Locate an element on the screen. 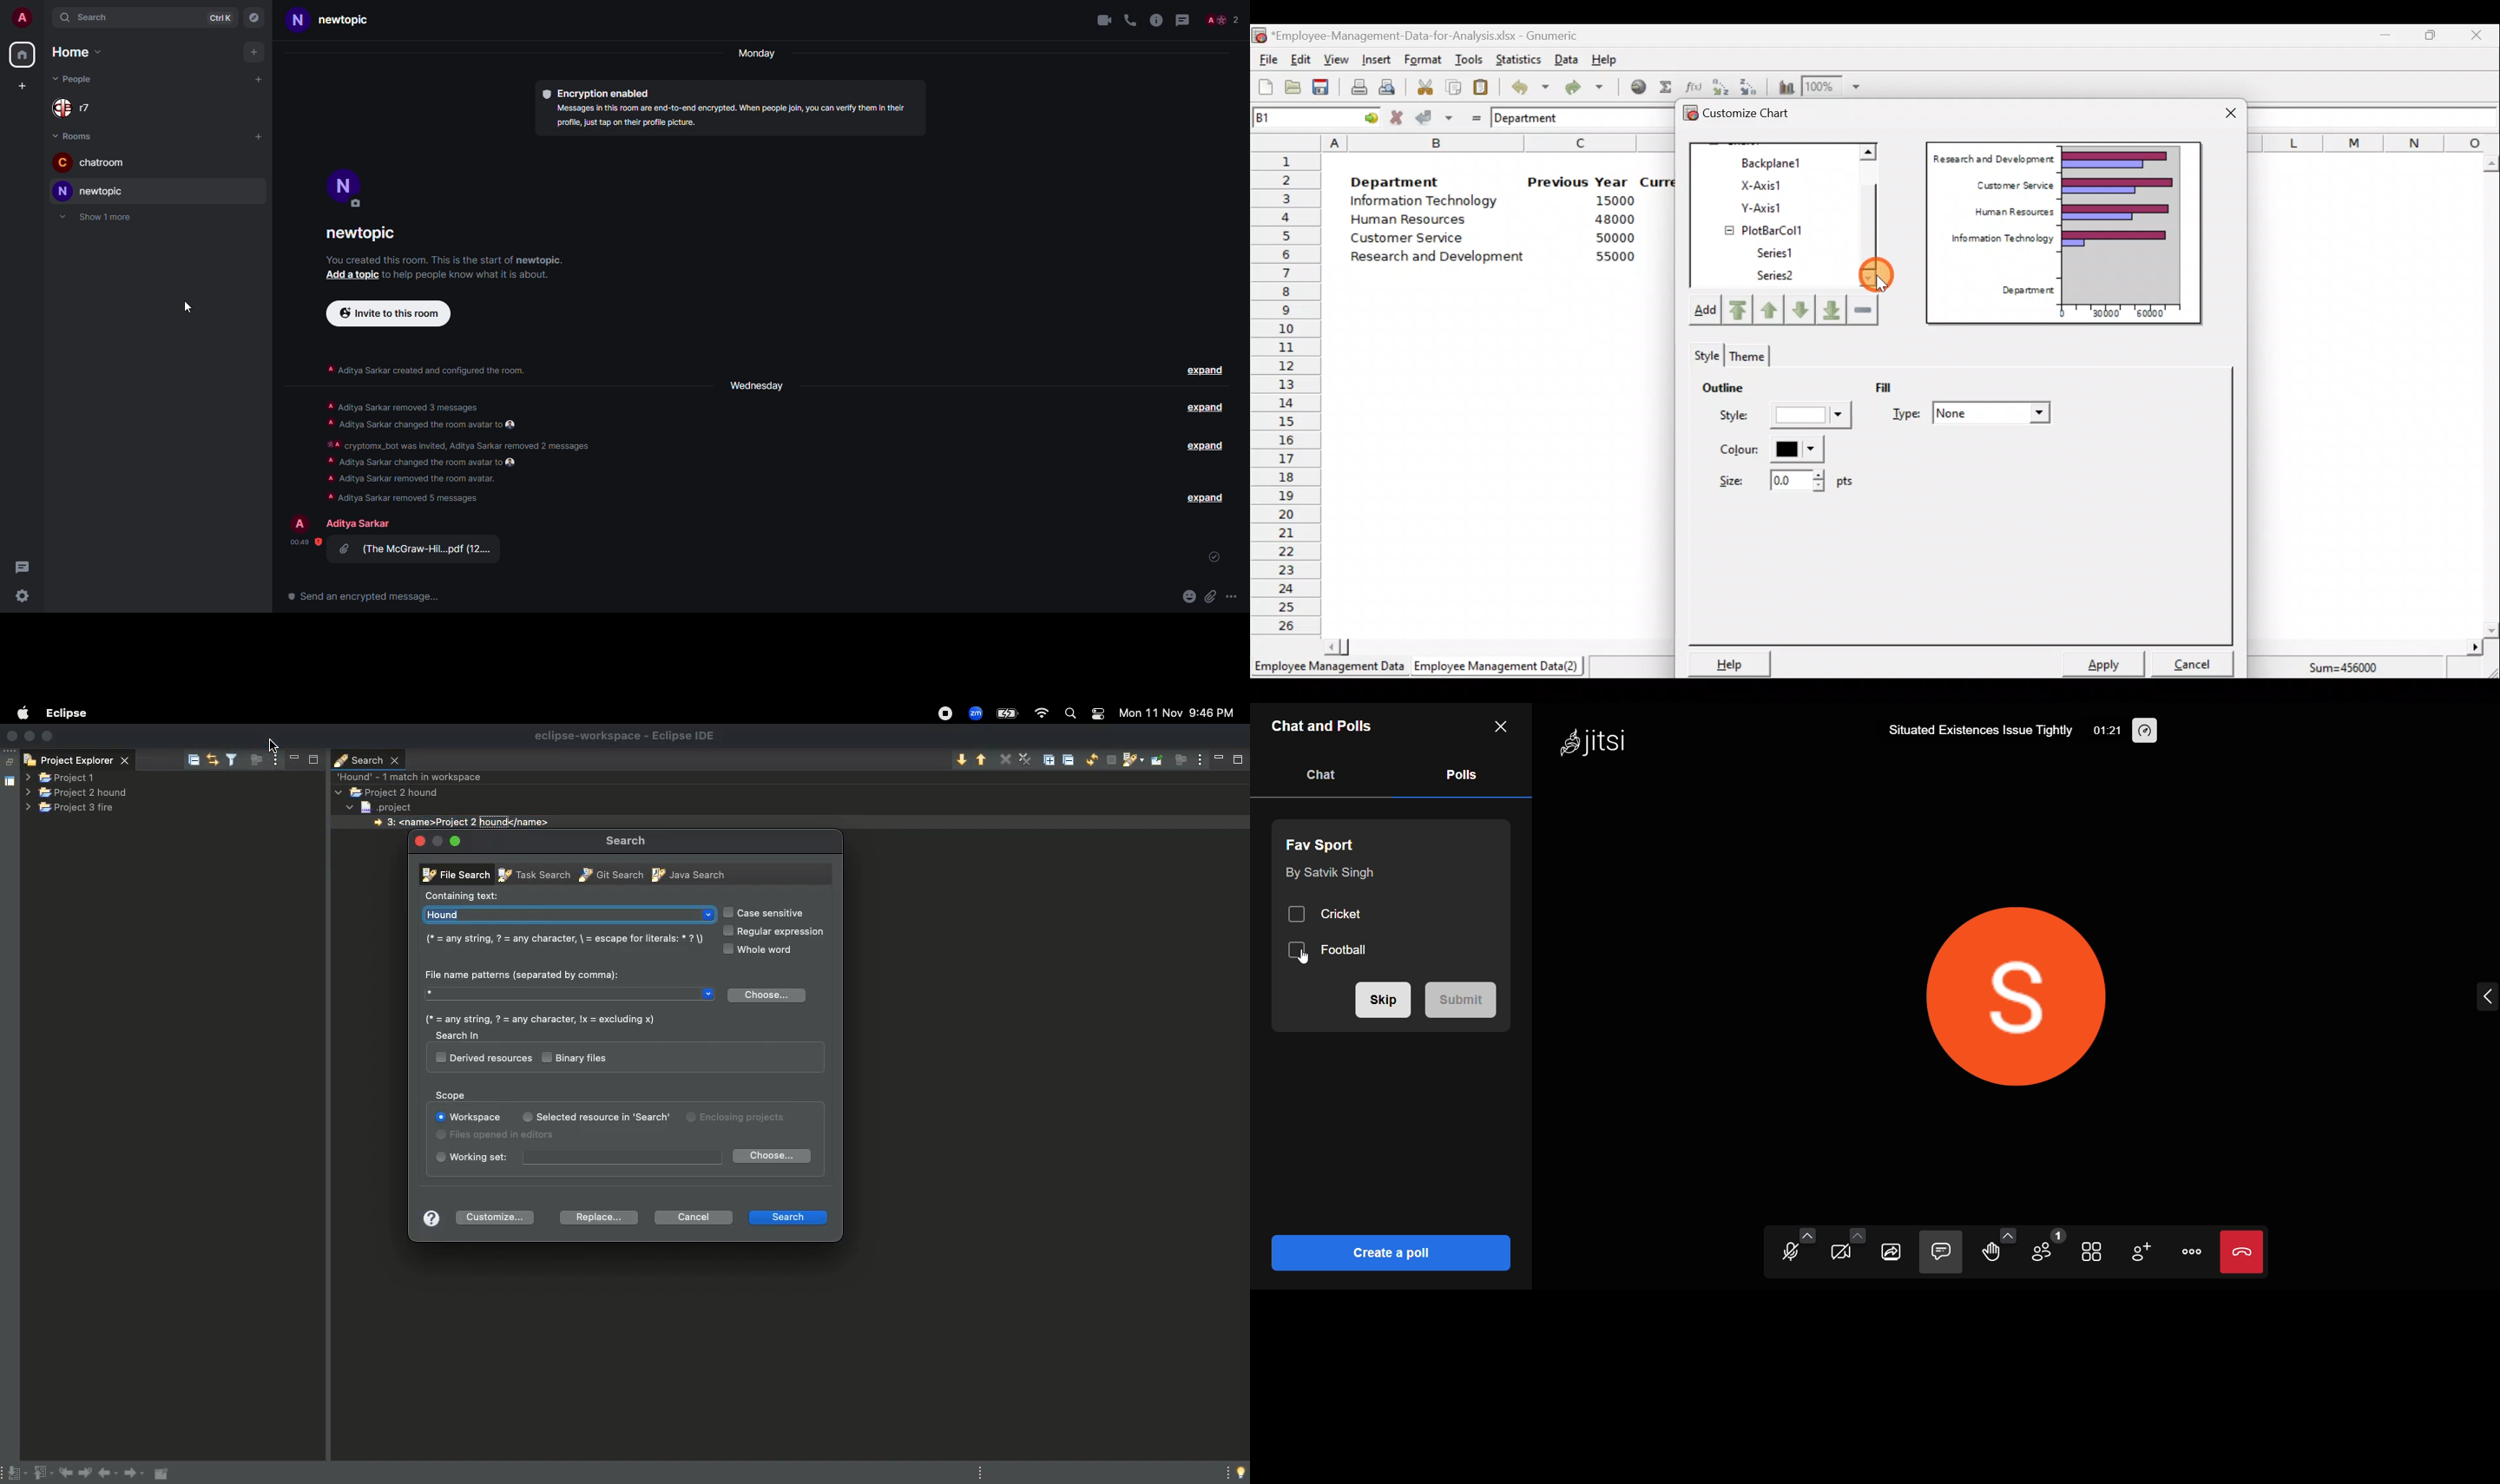  restore is located at coordinates (8, 757).